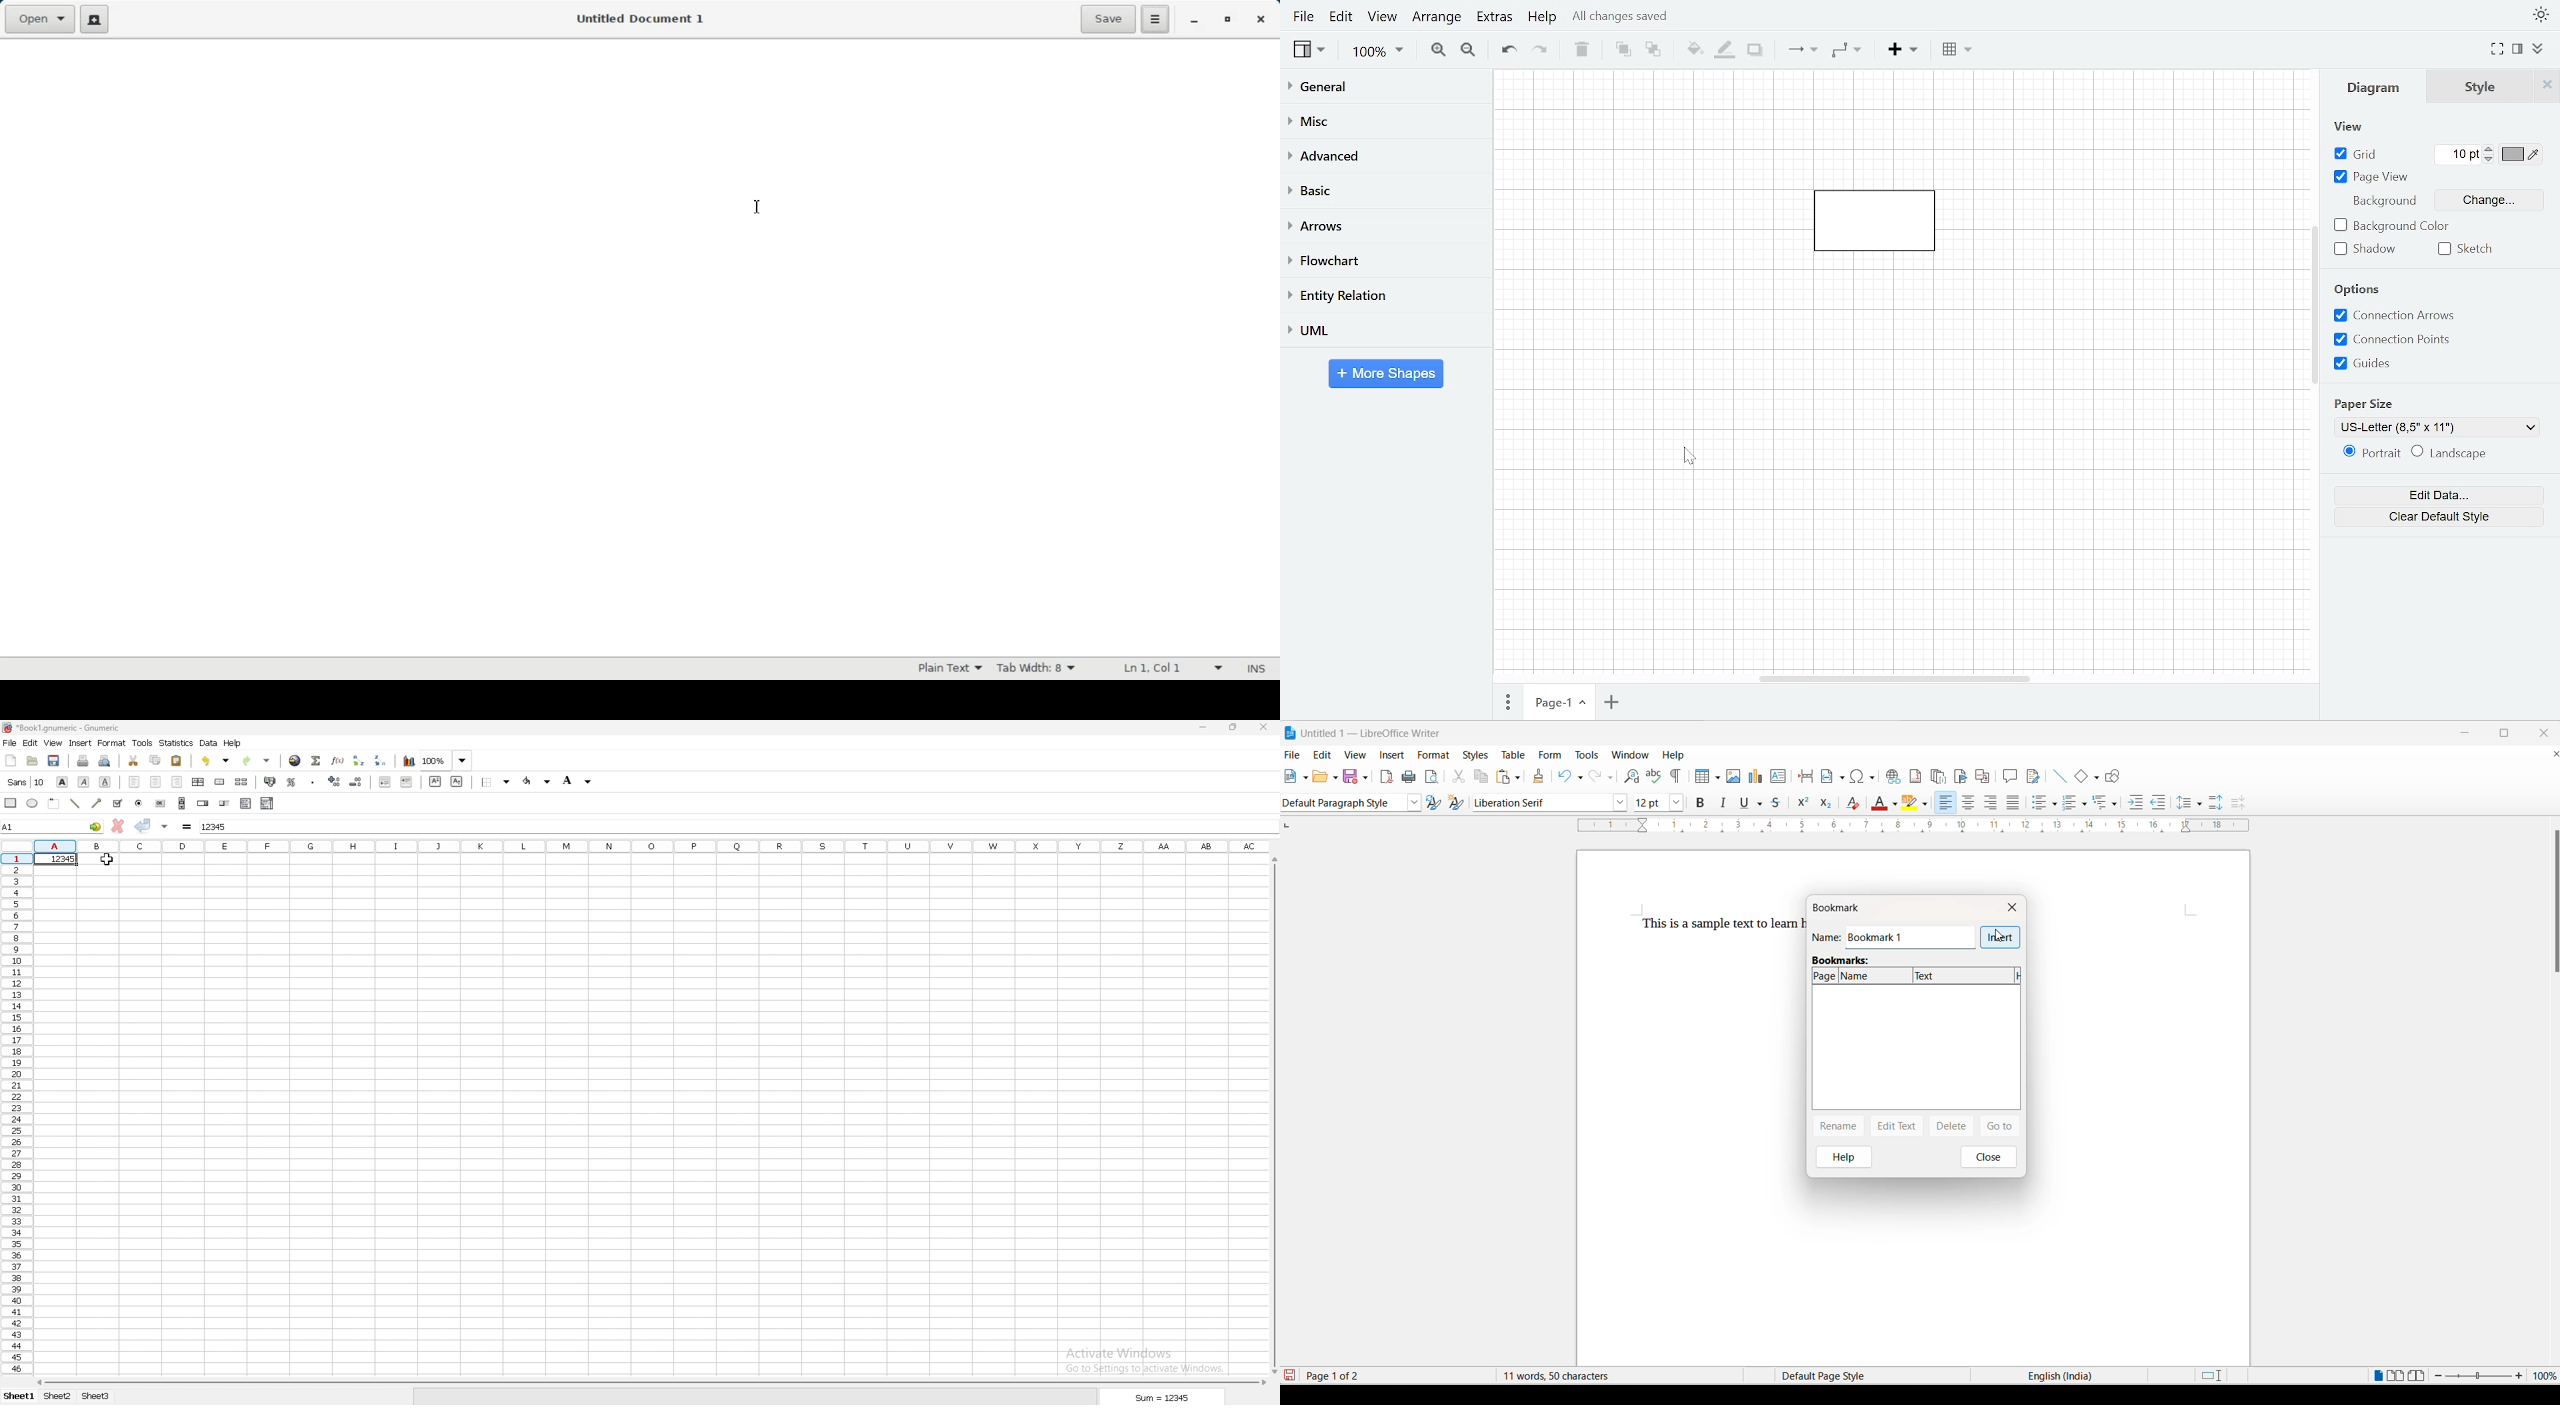  Describe the element at coordinates (2102, 803) in the screenshot. I see `outline format` at that location.